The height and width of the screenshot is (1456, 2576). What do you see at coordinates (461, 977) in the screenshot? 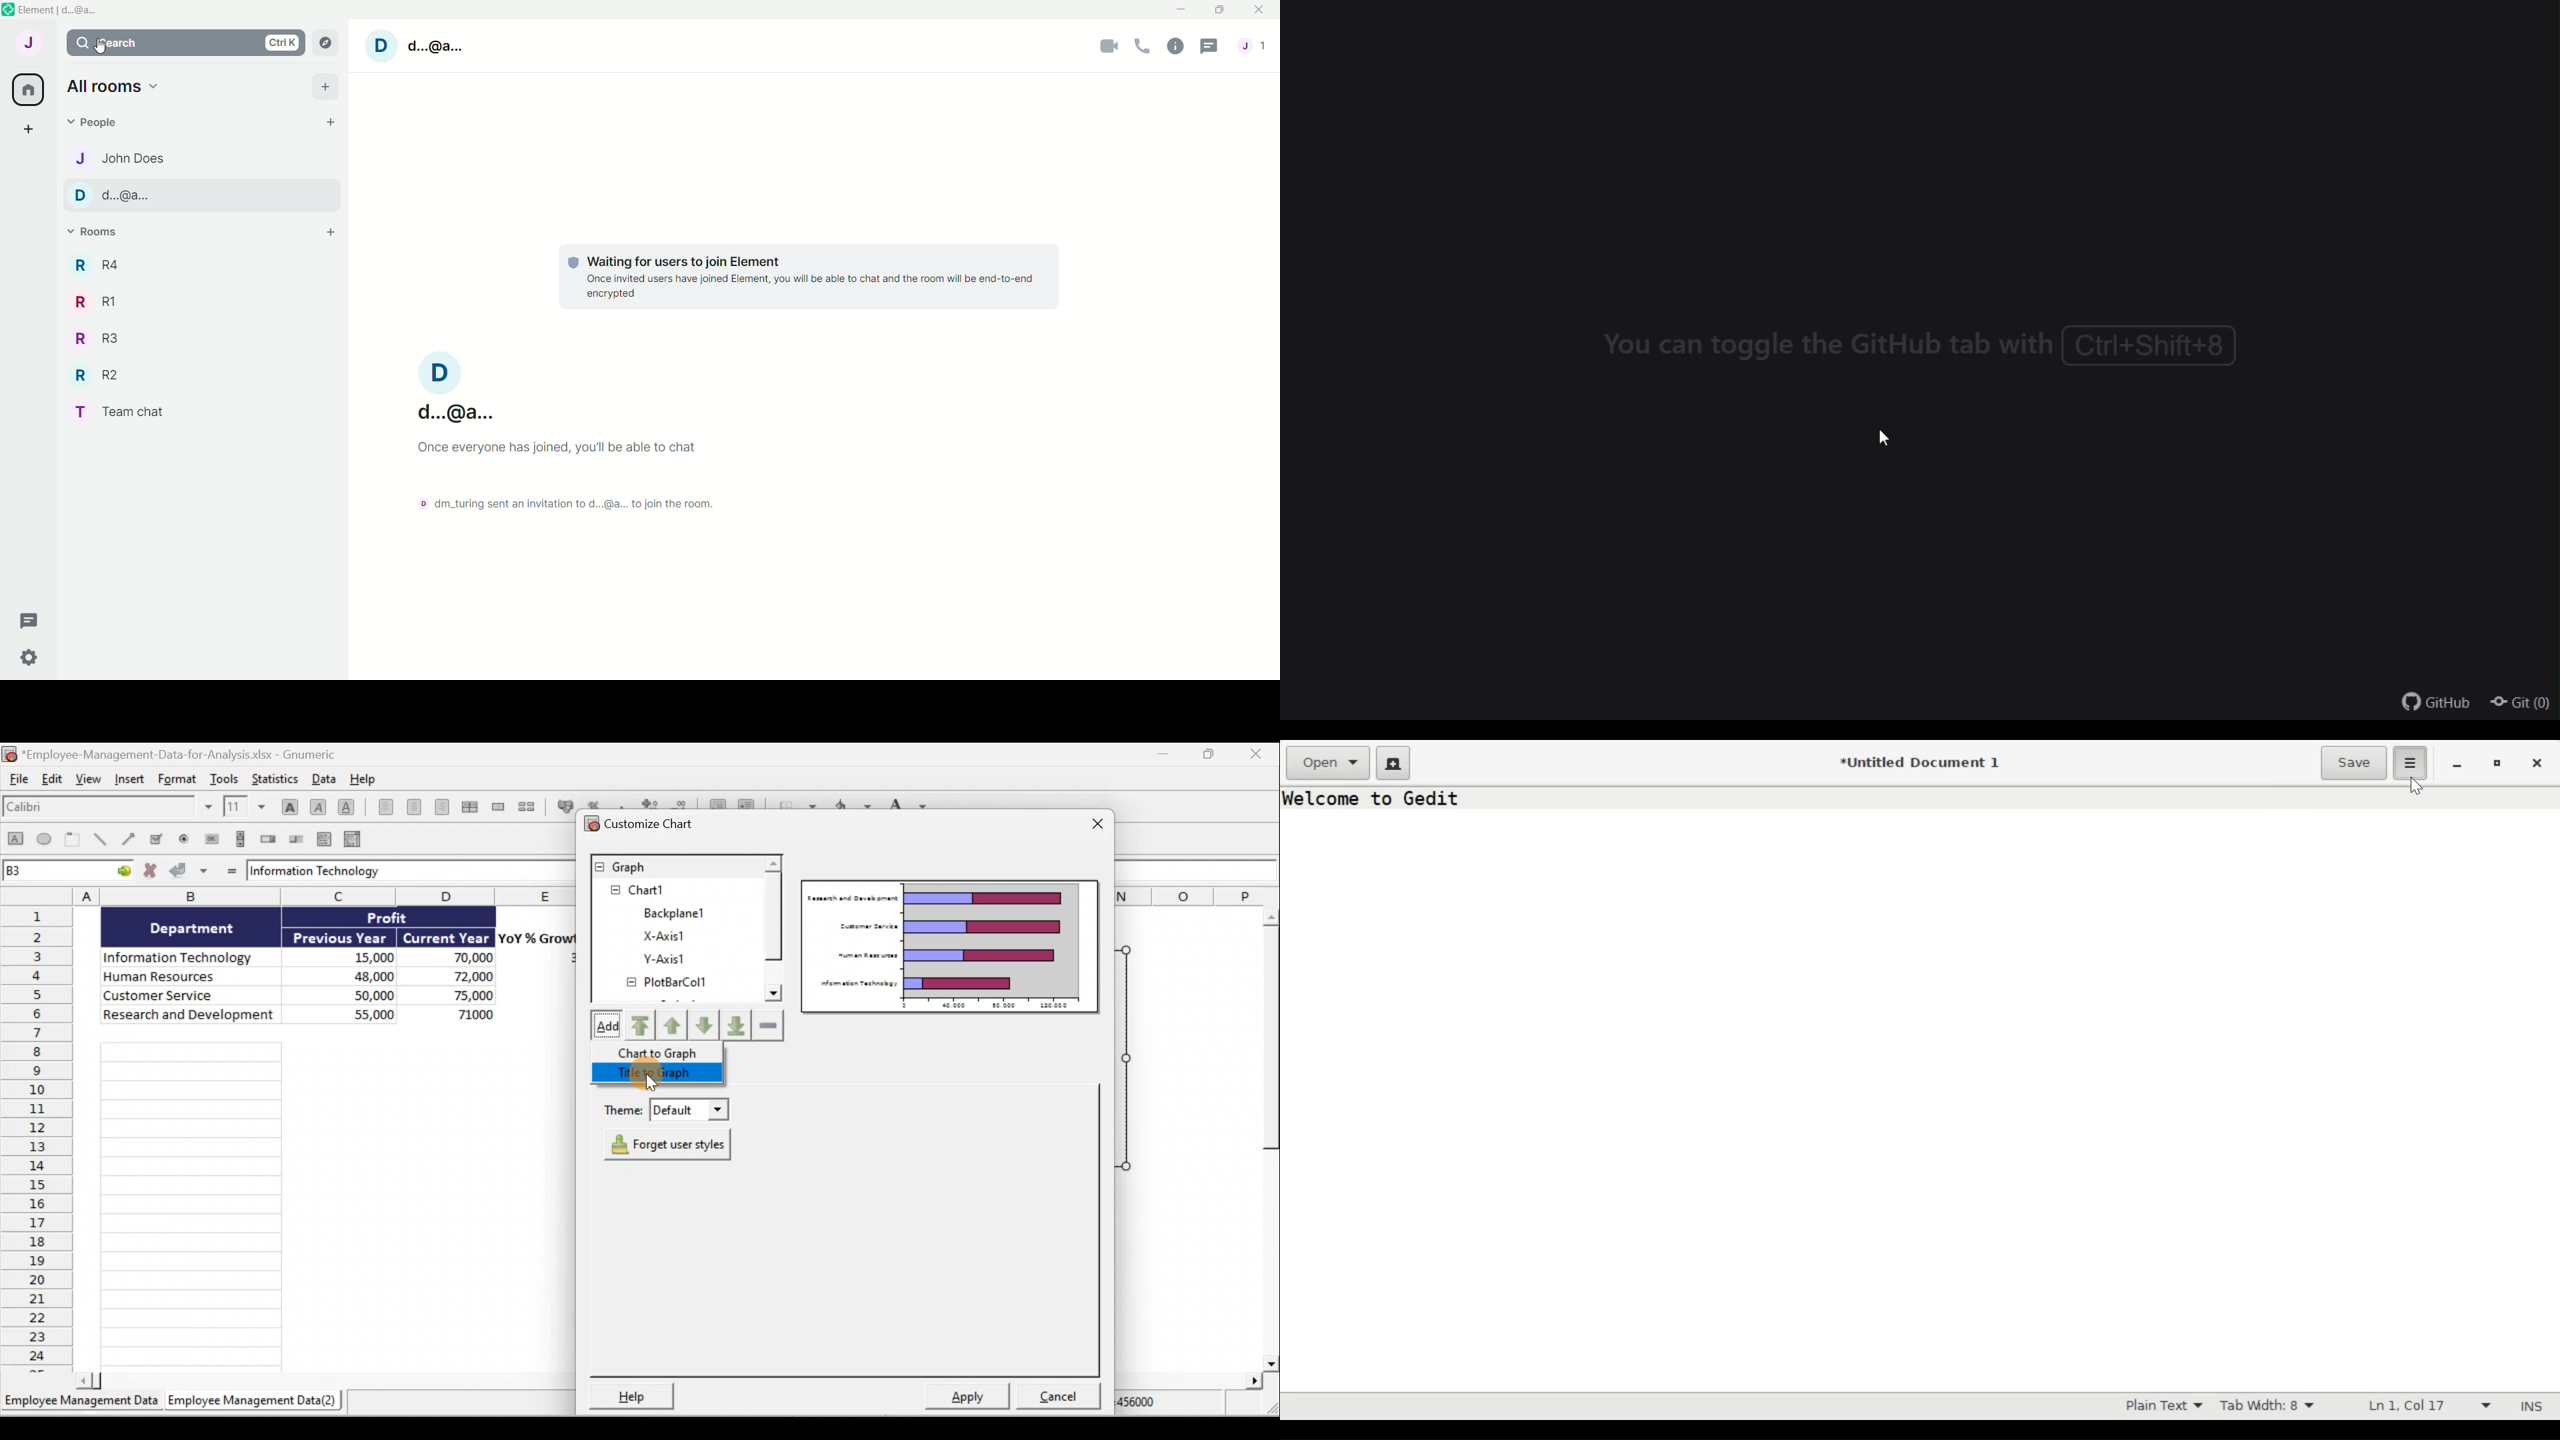
I see `72,000` at bounding box center [461, 977].